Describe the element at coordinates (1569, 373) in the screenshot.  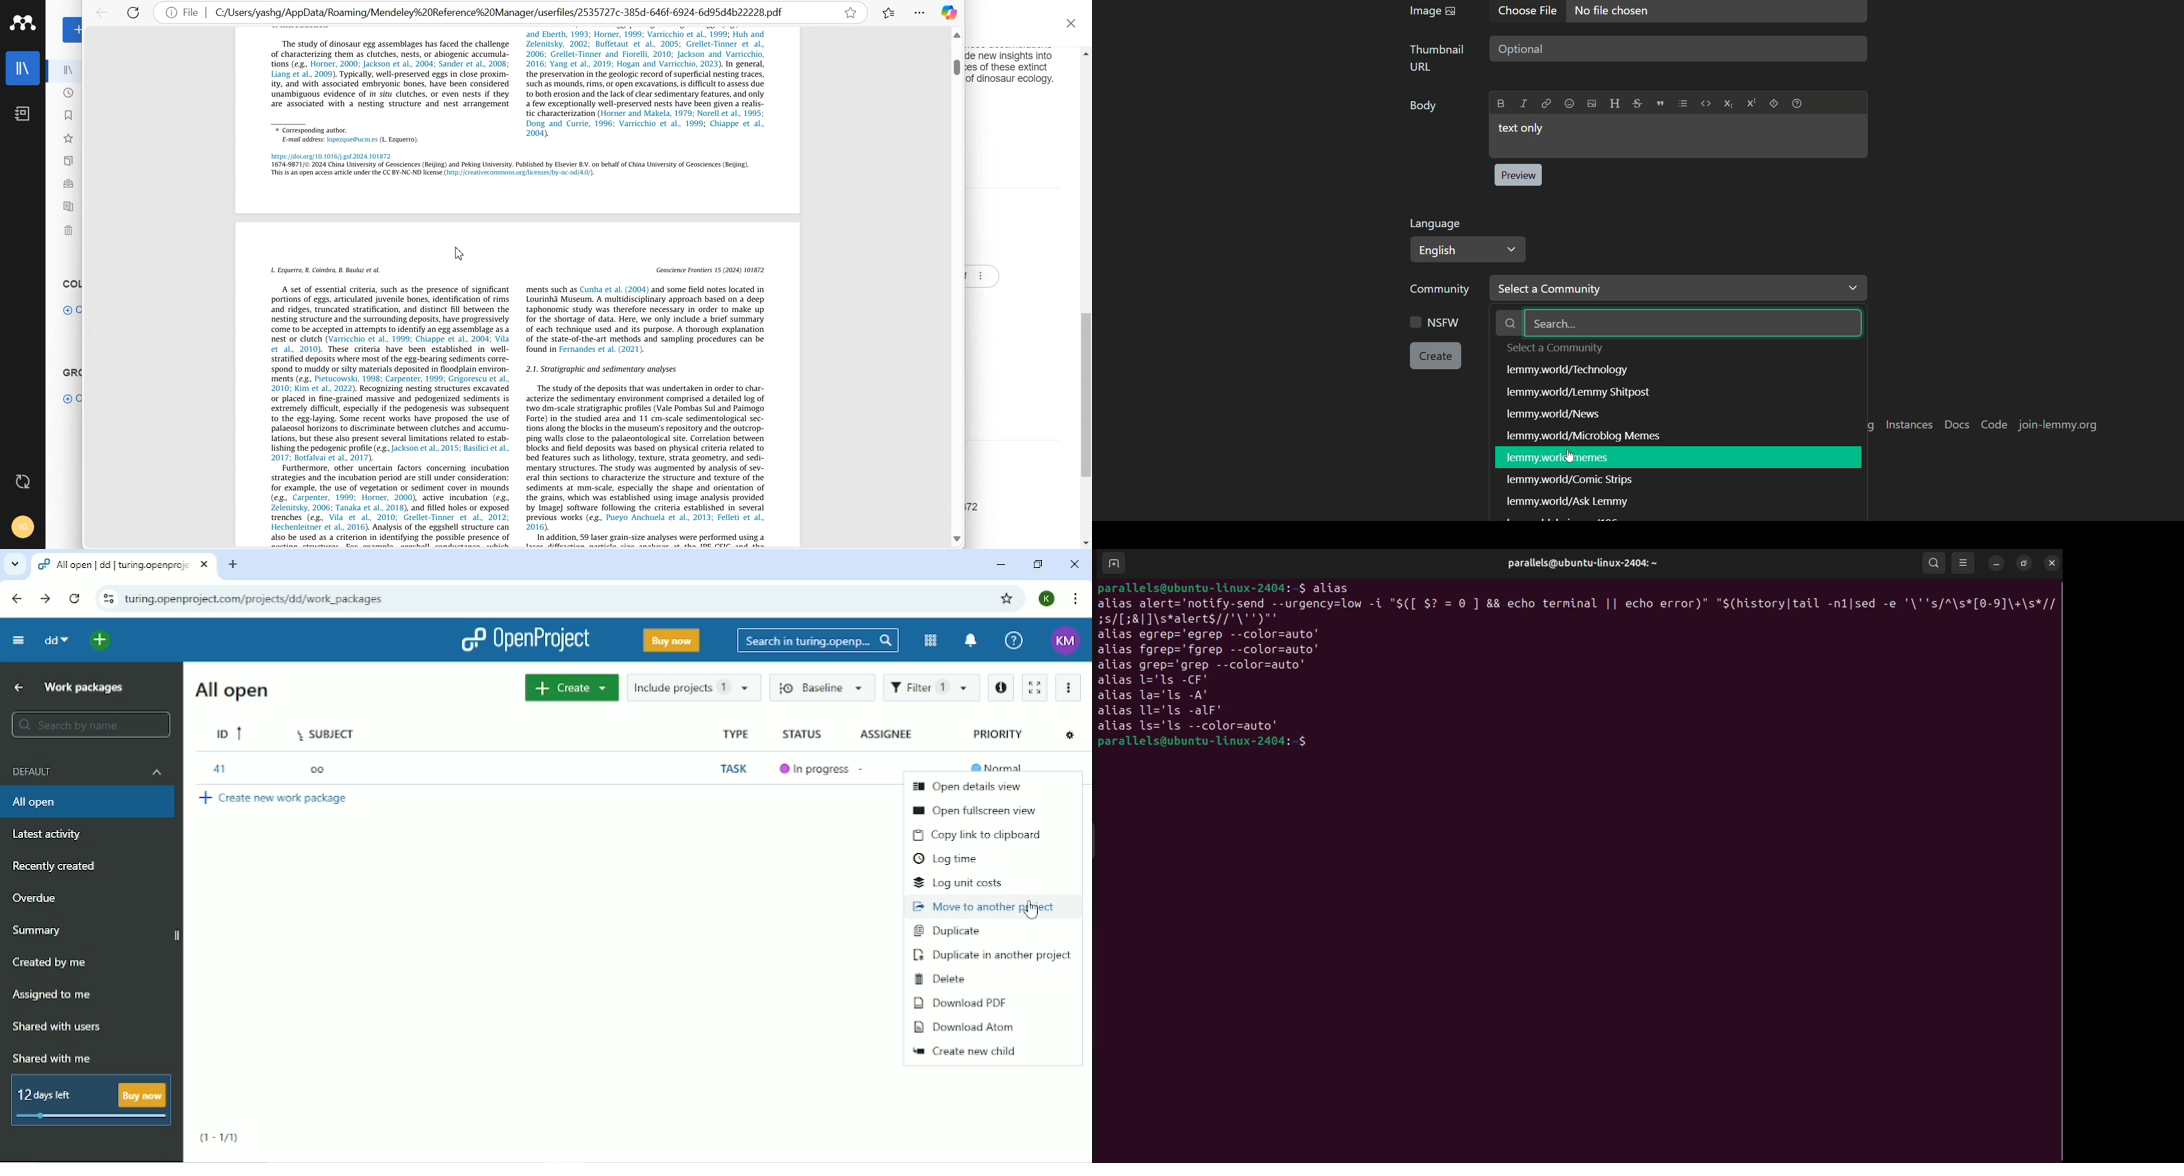
I see `text` at that location.